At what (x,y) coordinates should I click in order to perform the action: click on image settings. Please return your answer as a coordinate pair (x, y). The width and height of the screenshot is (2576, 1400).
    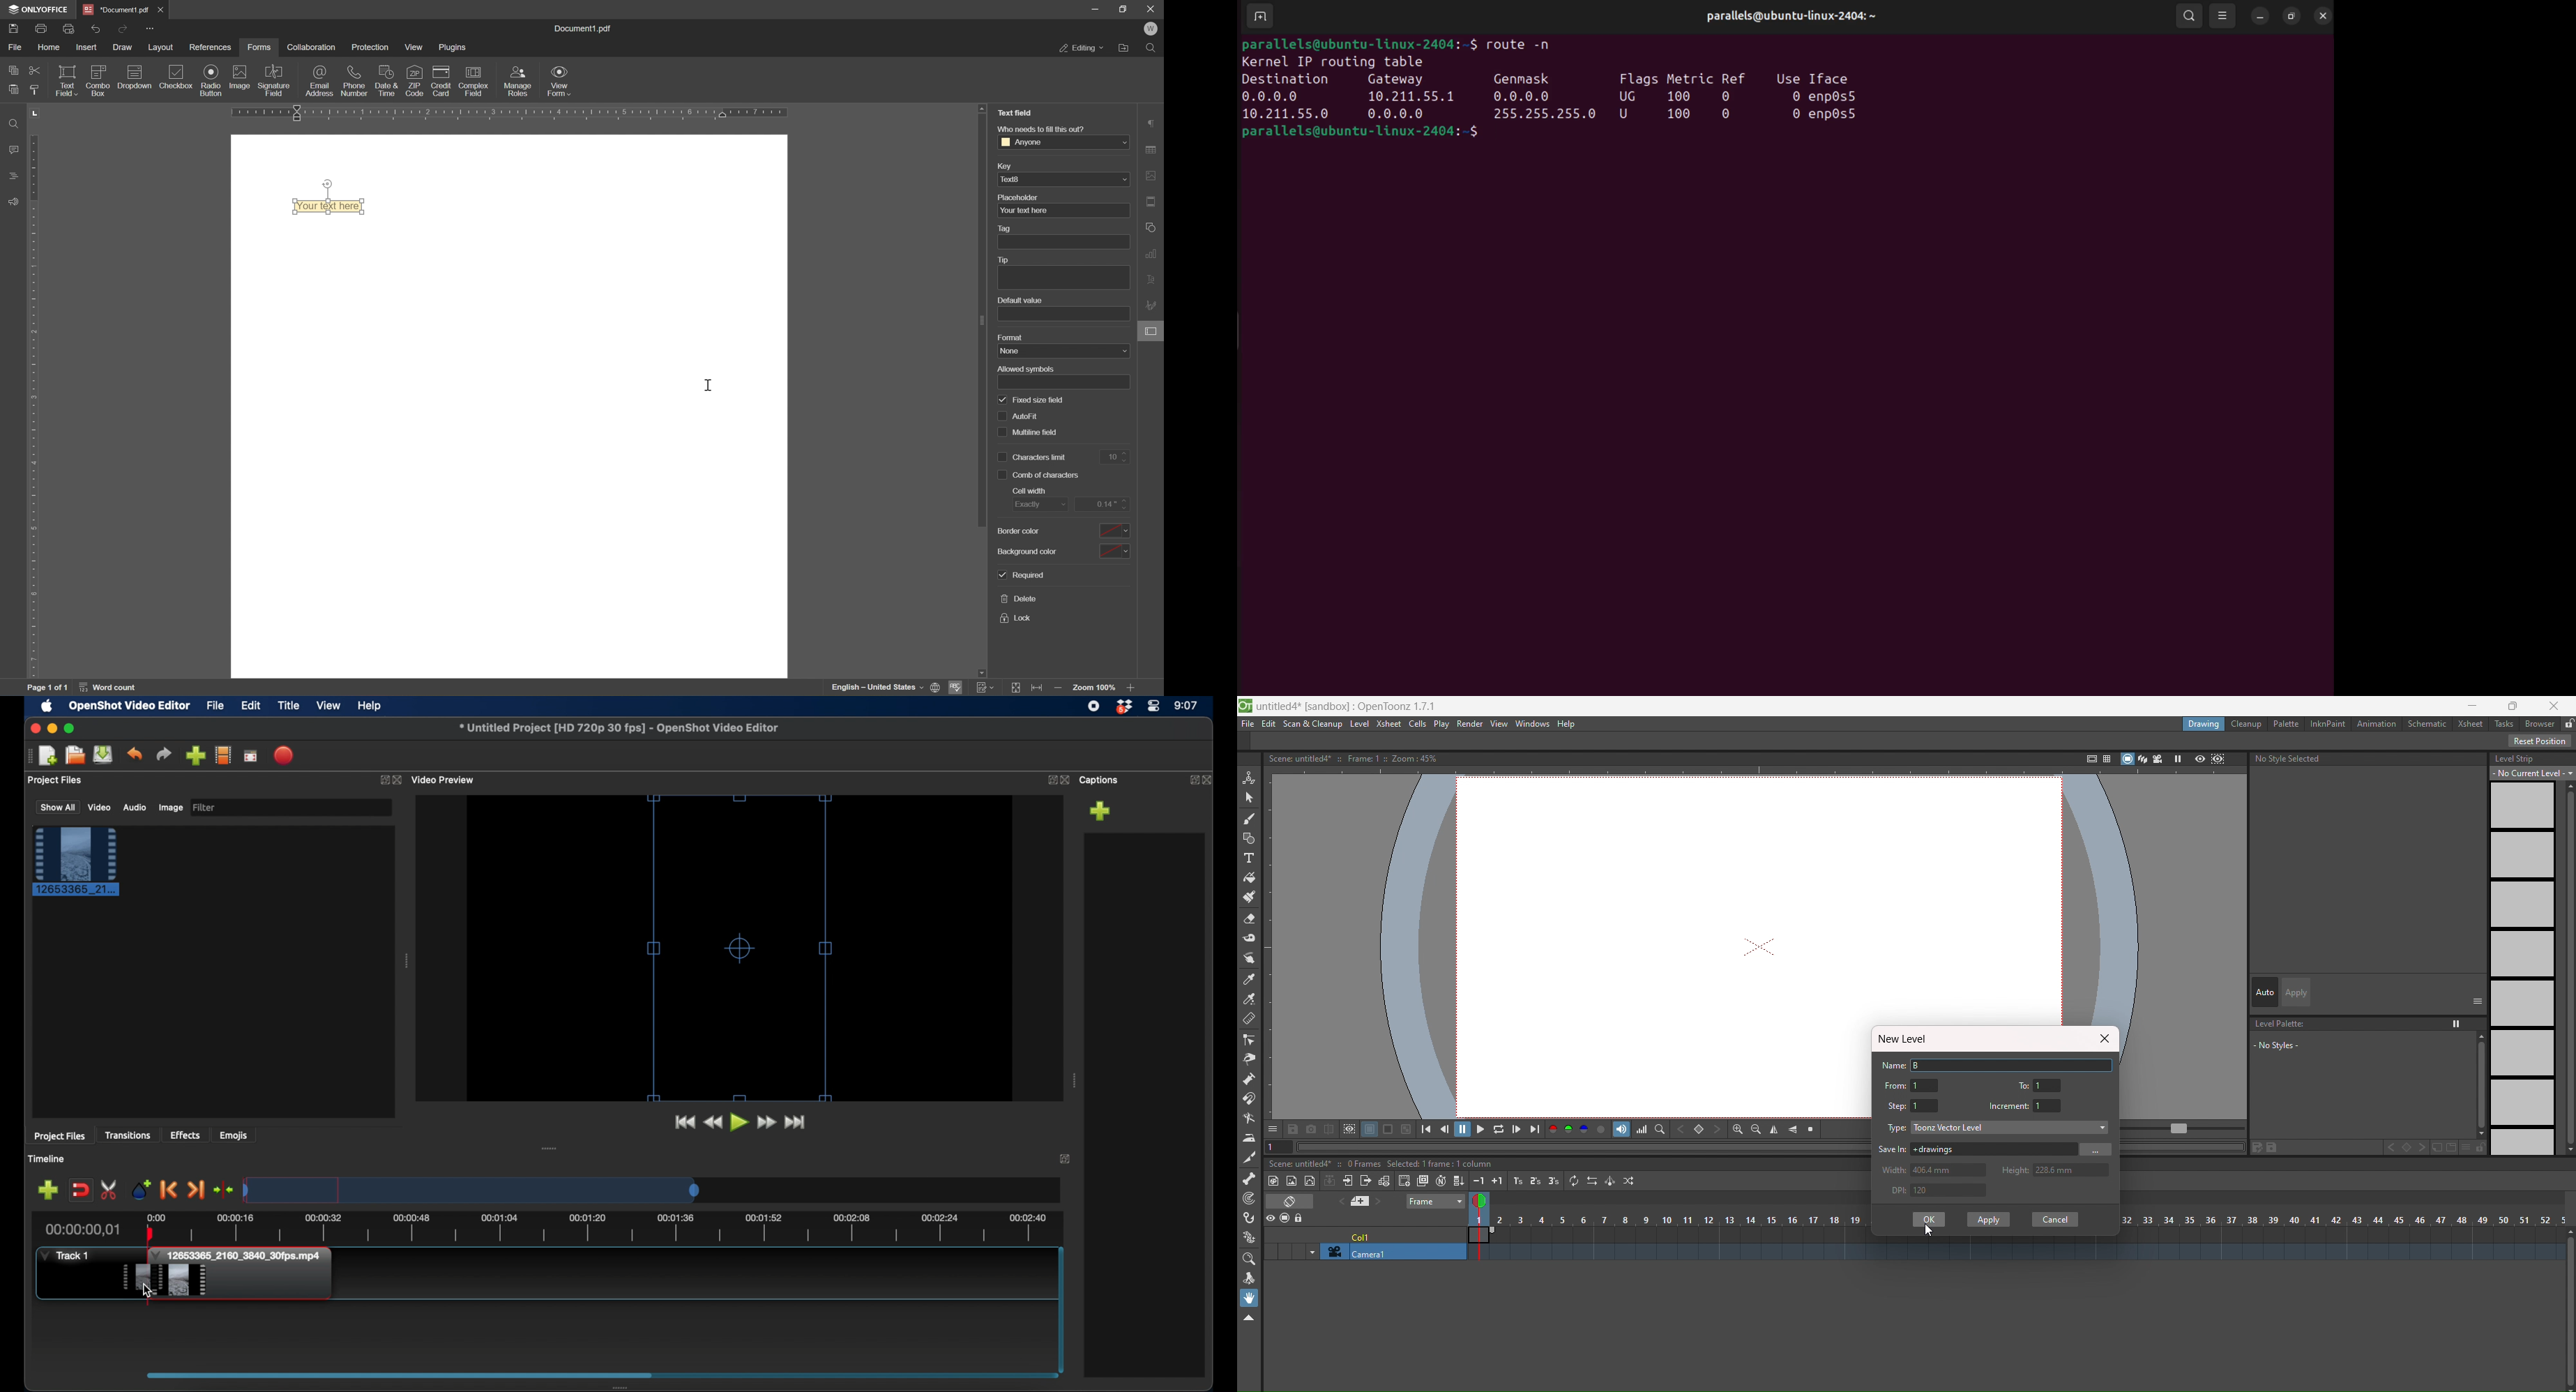
    Looking at the image, I should click on (1154, 175).